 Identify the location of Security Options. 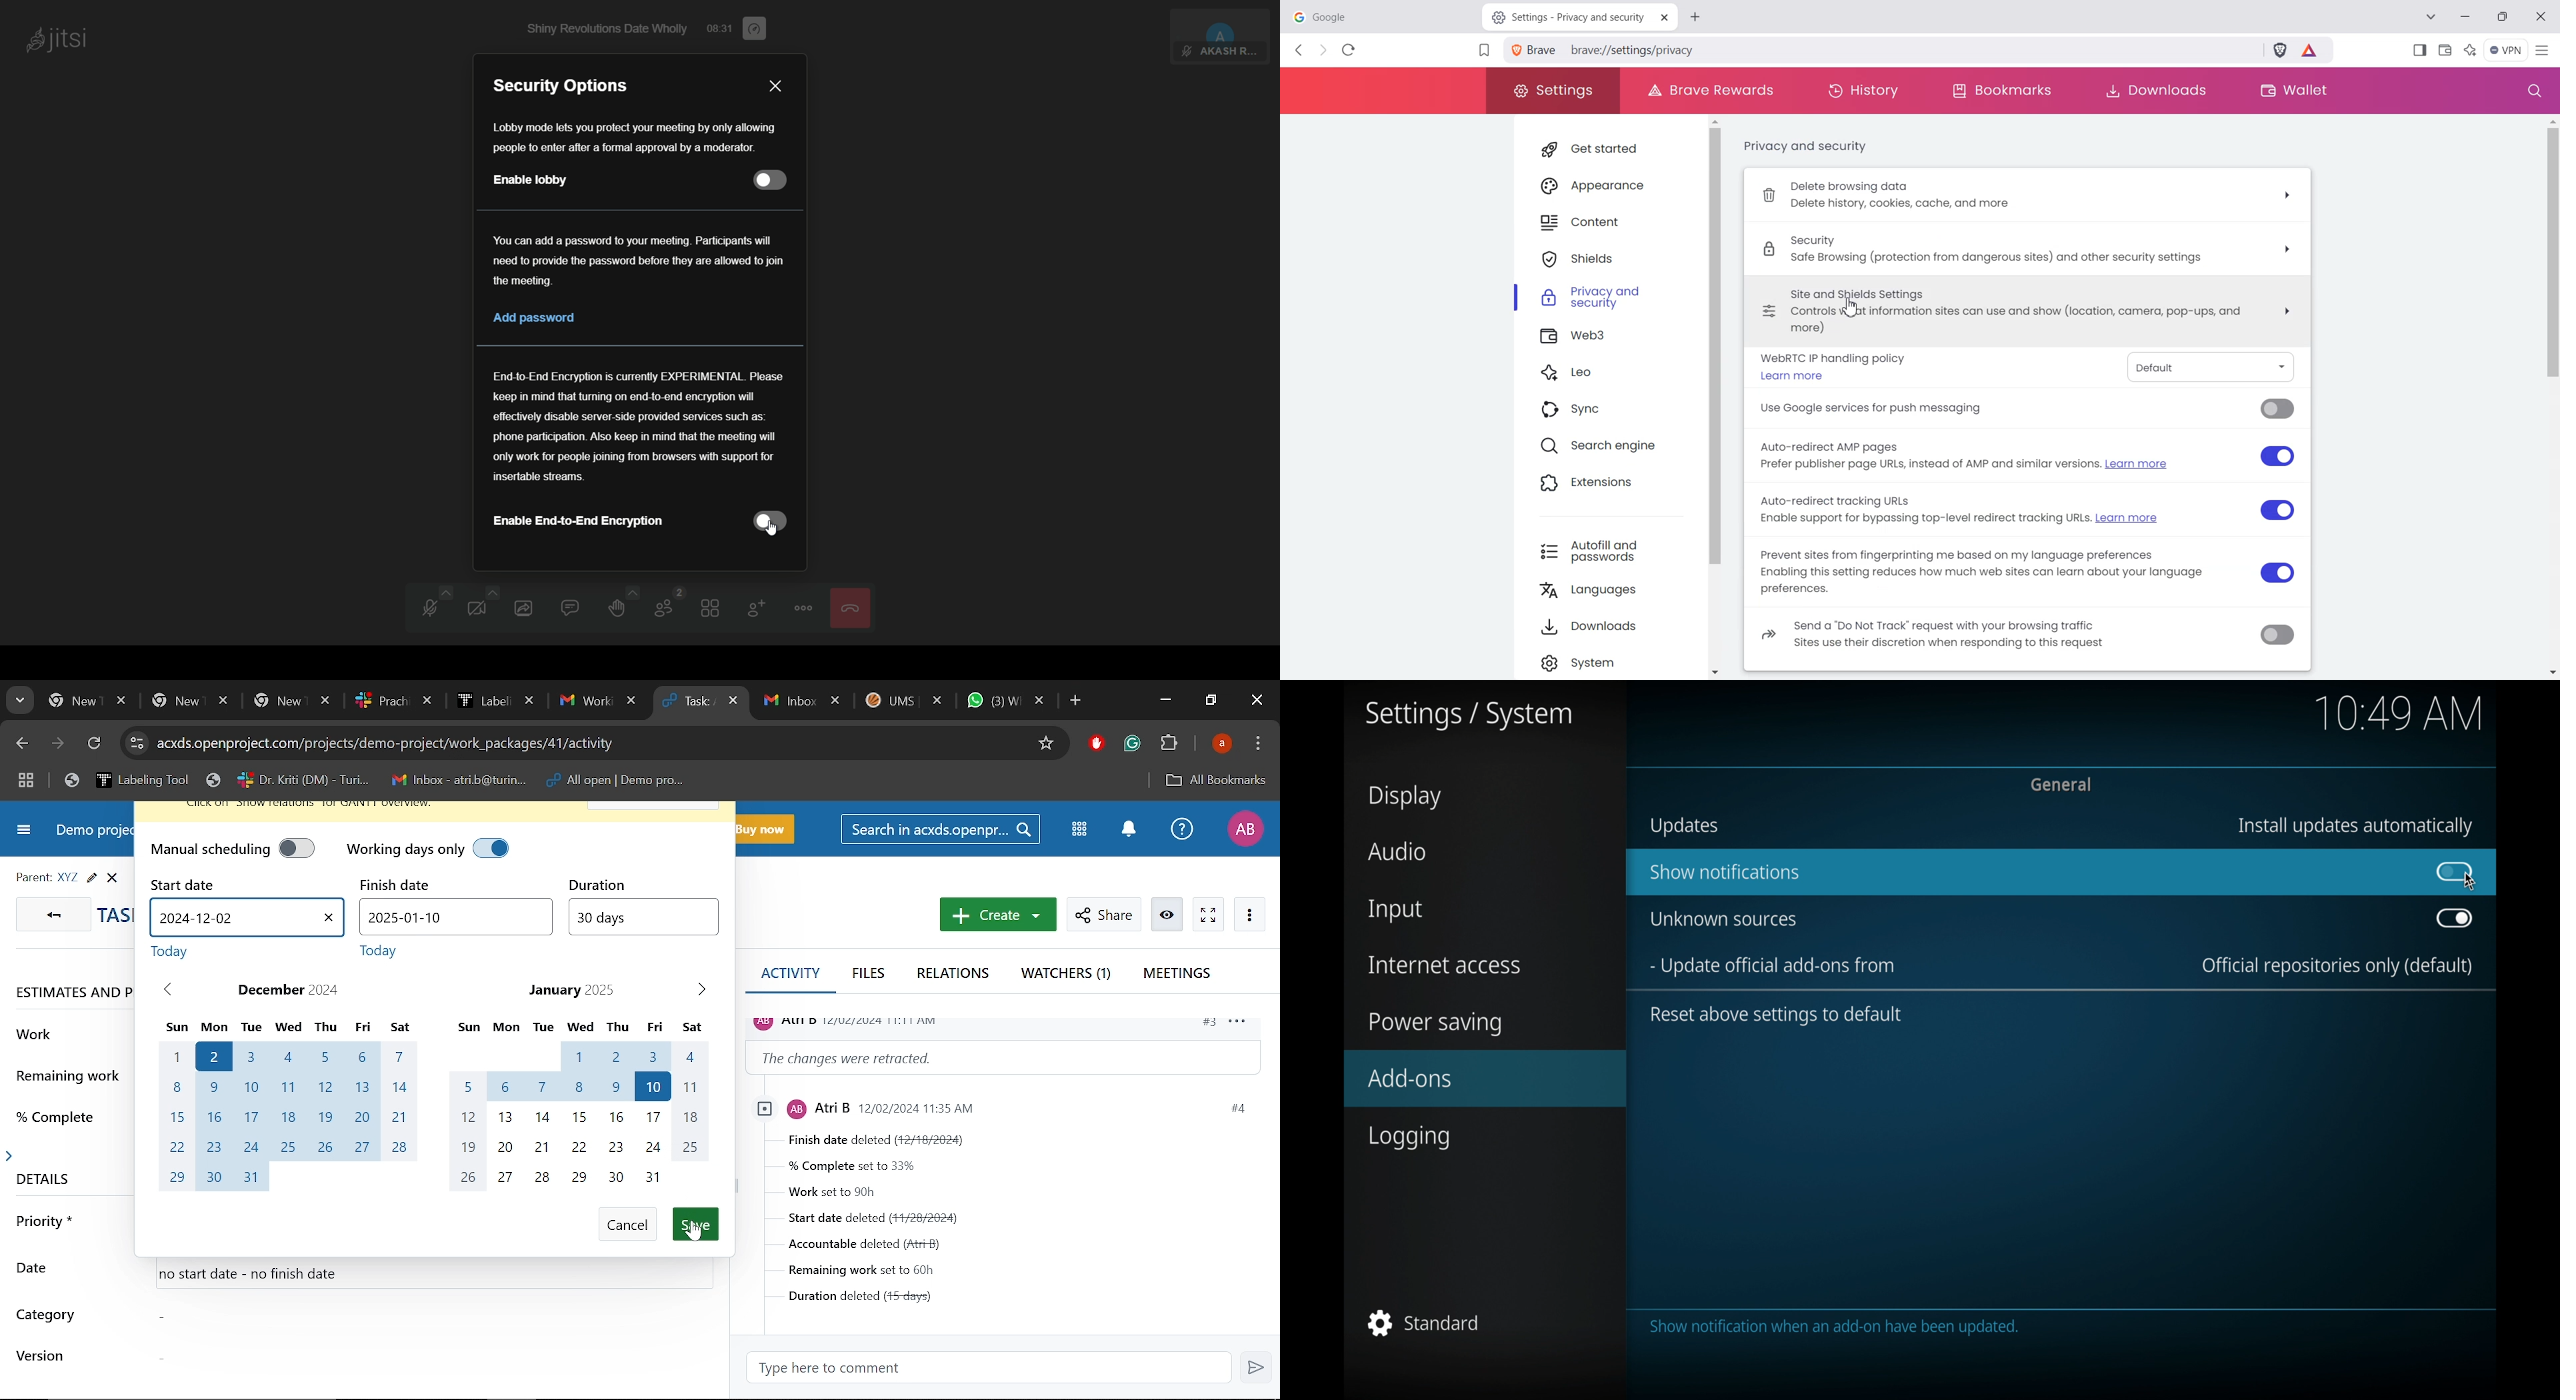
(567, 85).